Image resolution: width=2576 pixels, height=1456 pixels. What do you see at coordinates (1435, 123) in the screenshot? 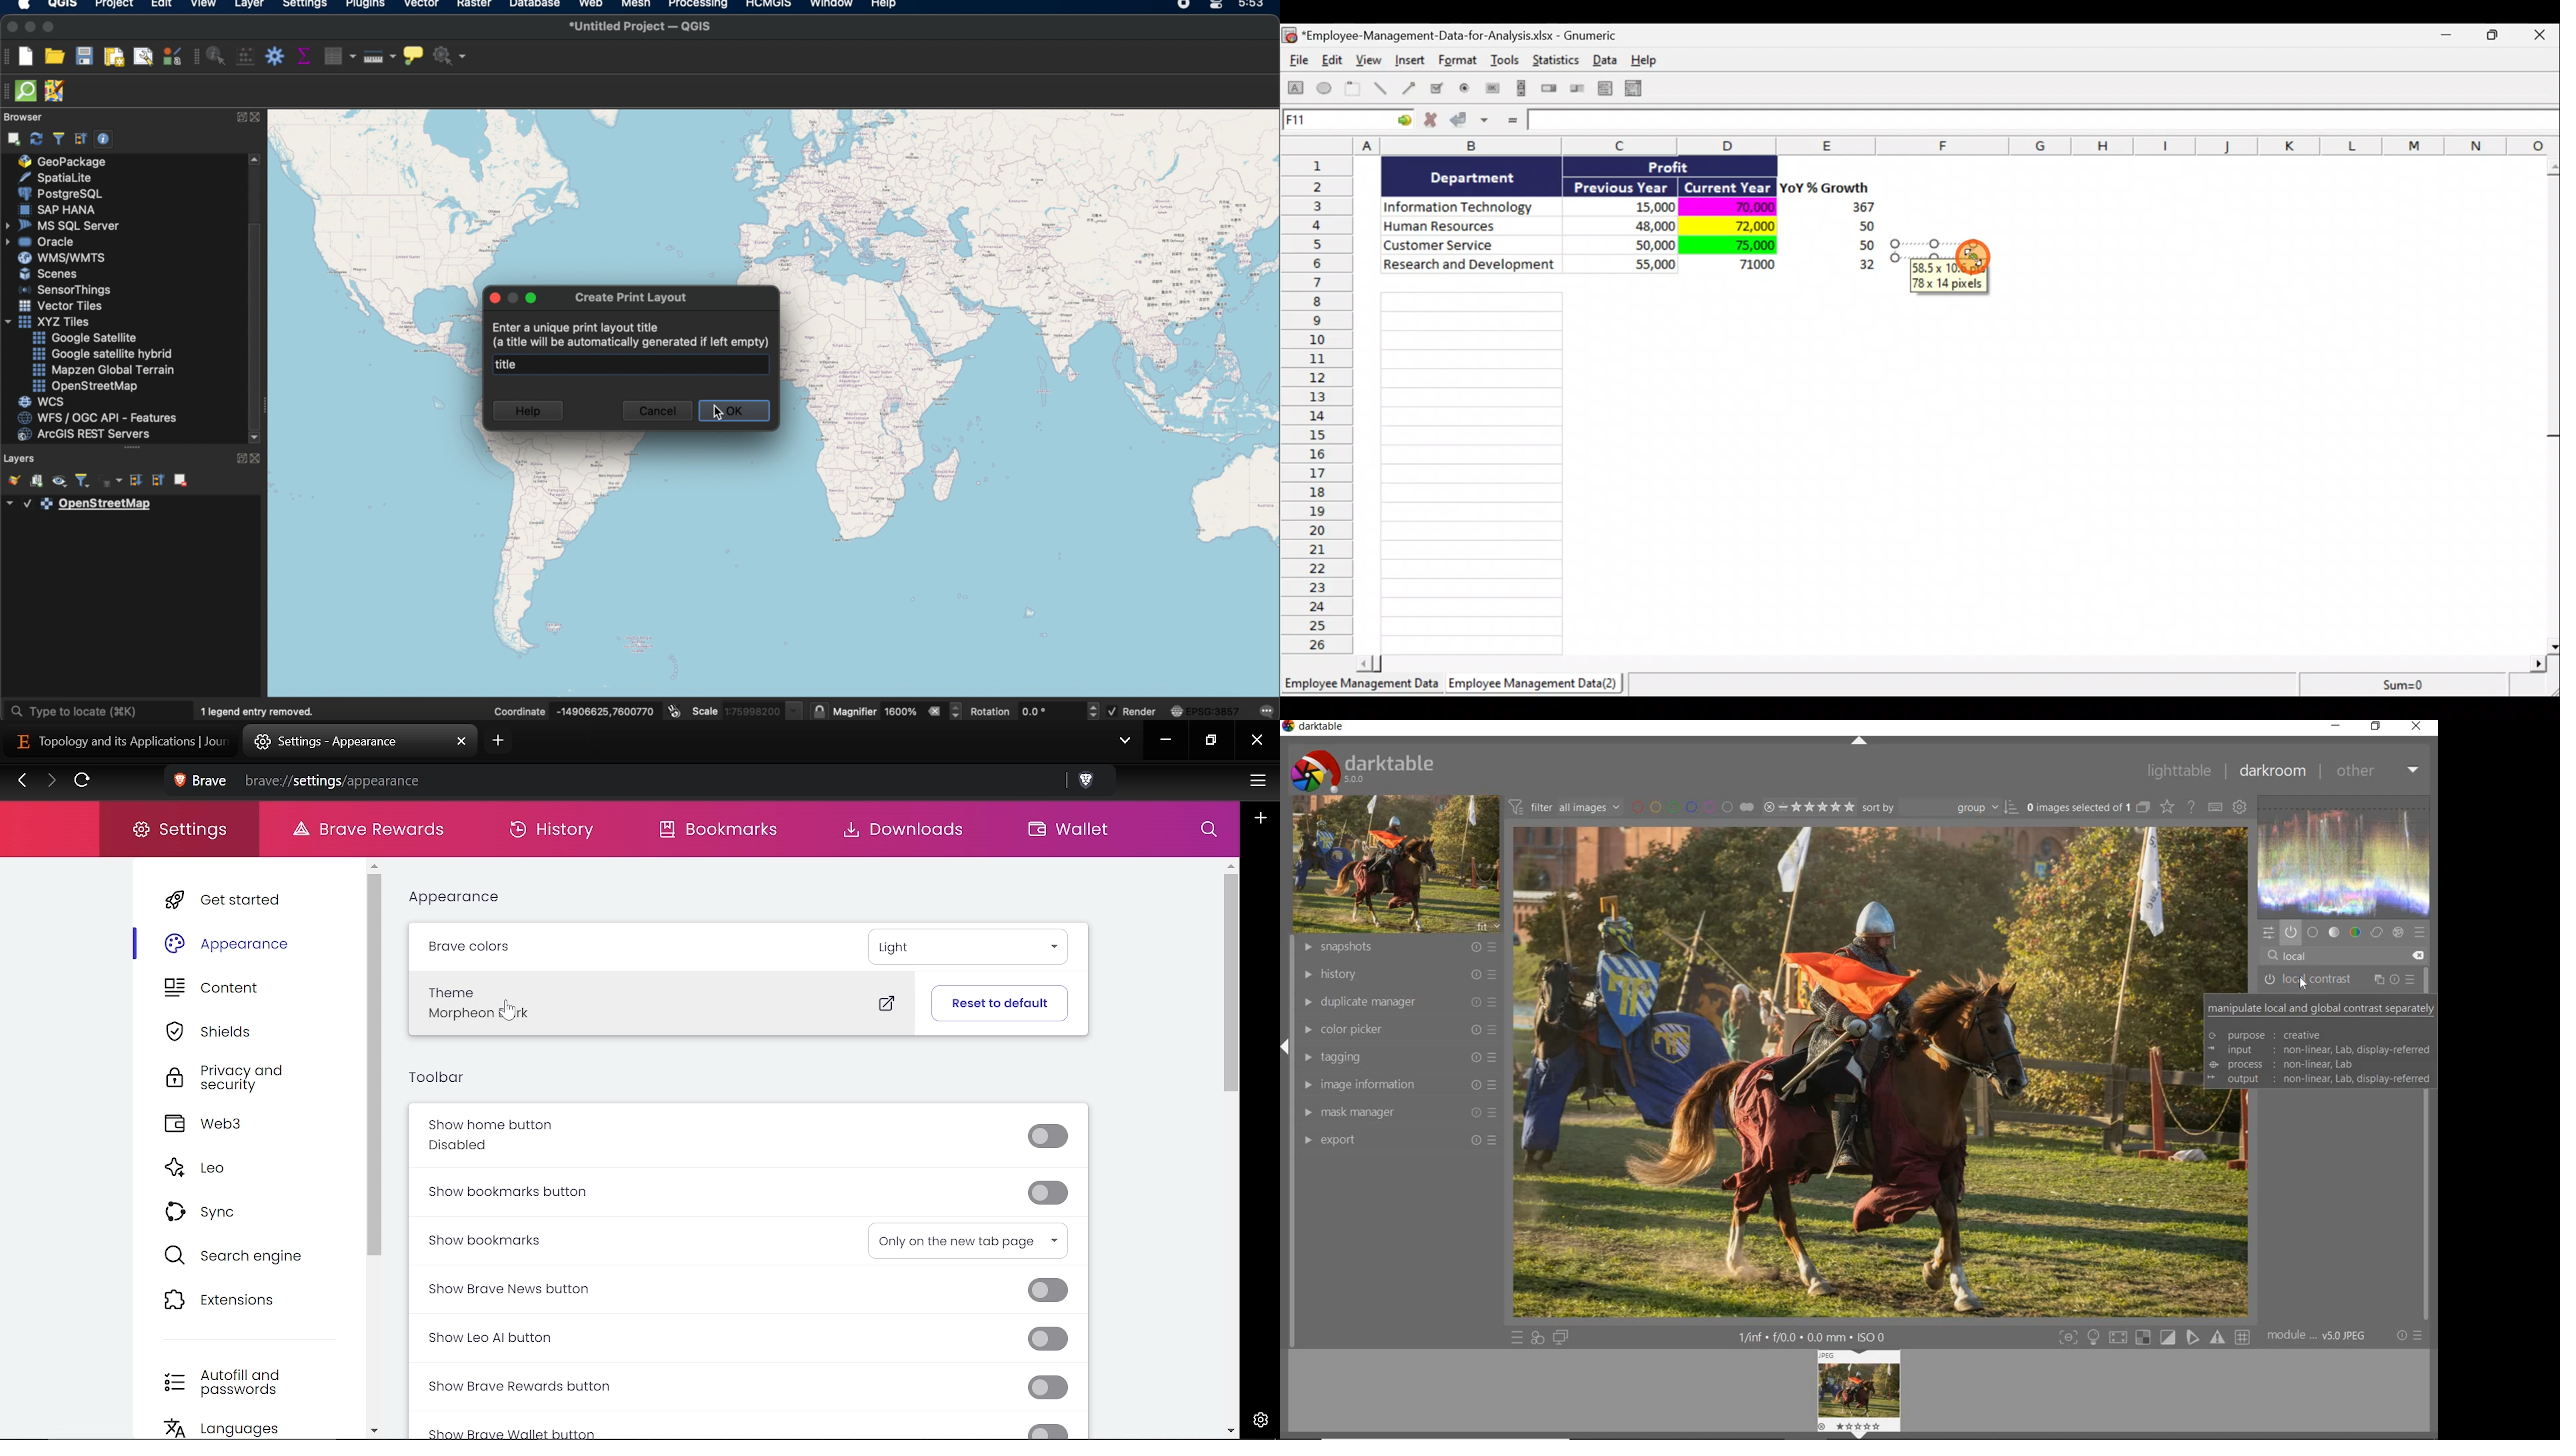
I see `Cancel change` at bounding box center [1435, 123].